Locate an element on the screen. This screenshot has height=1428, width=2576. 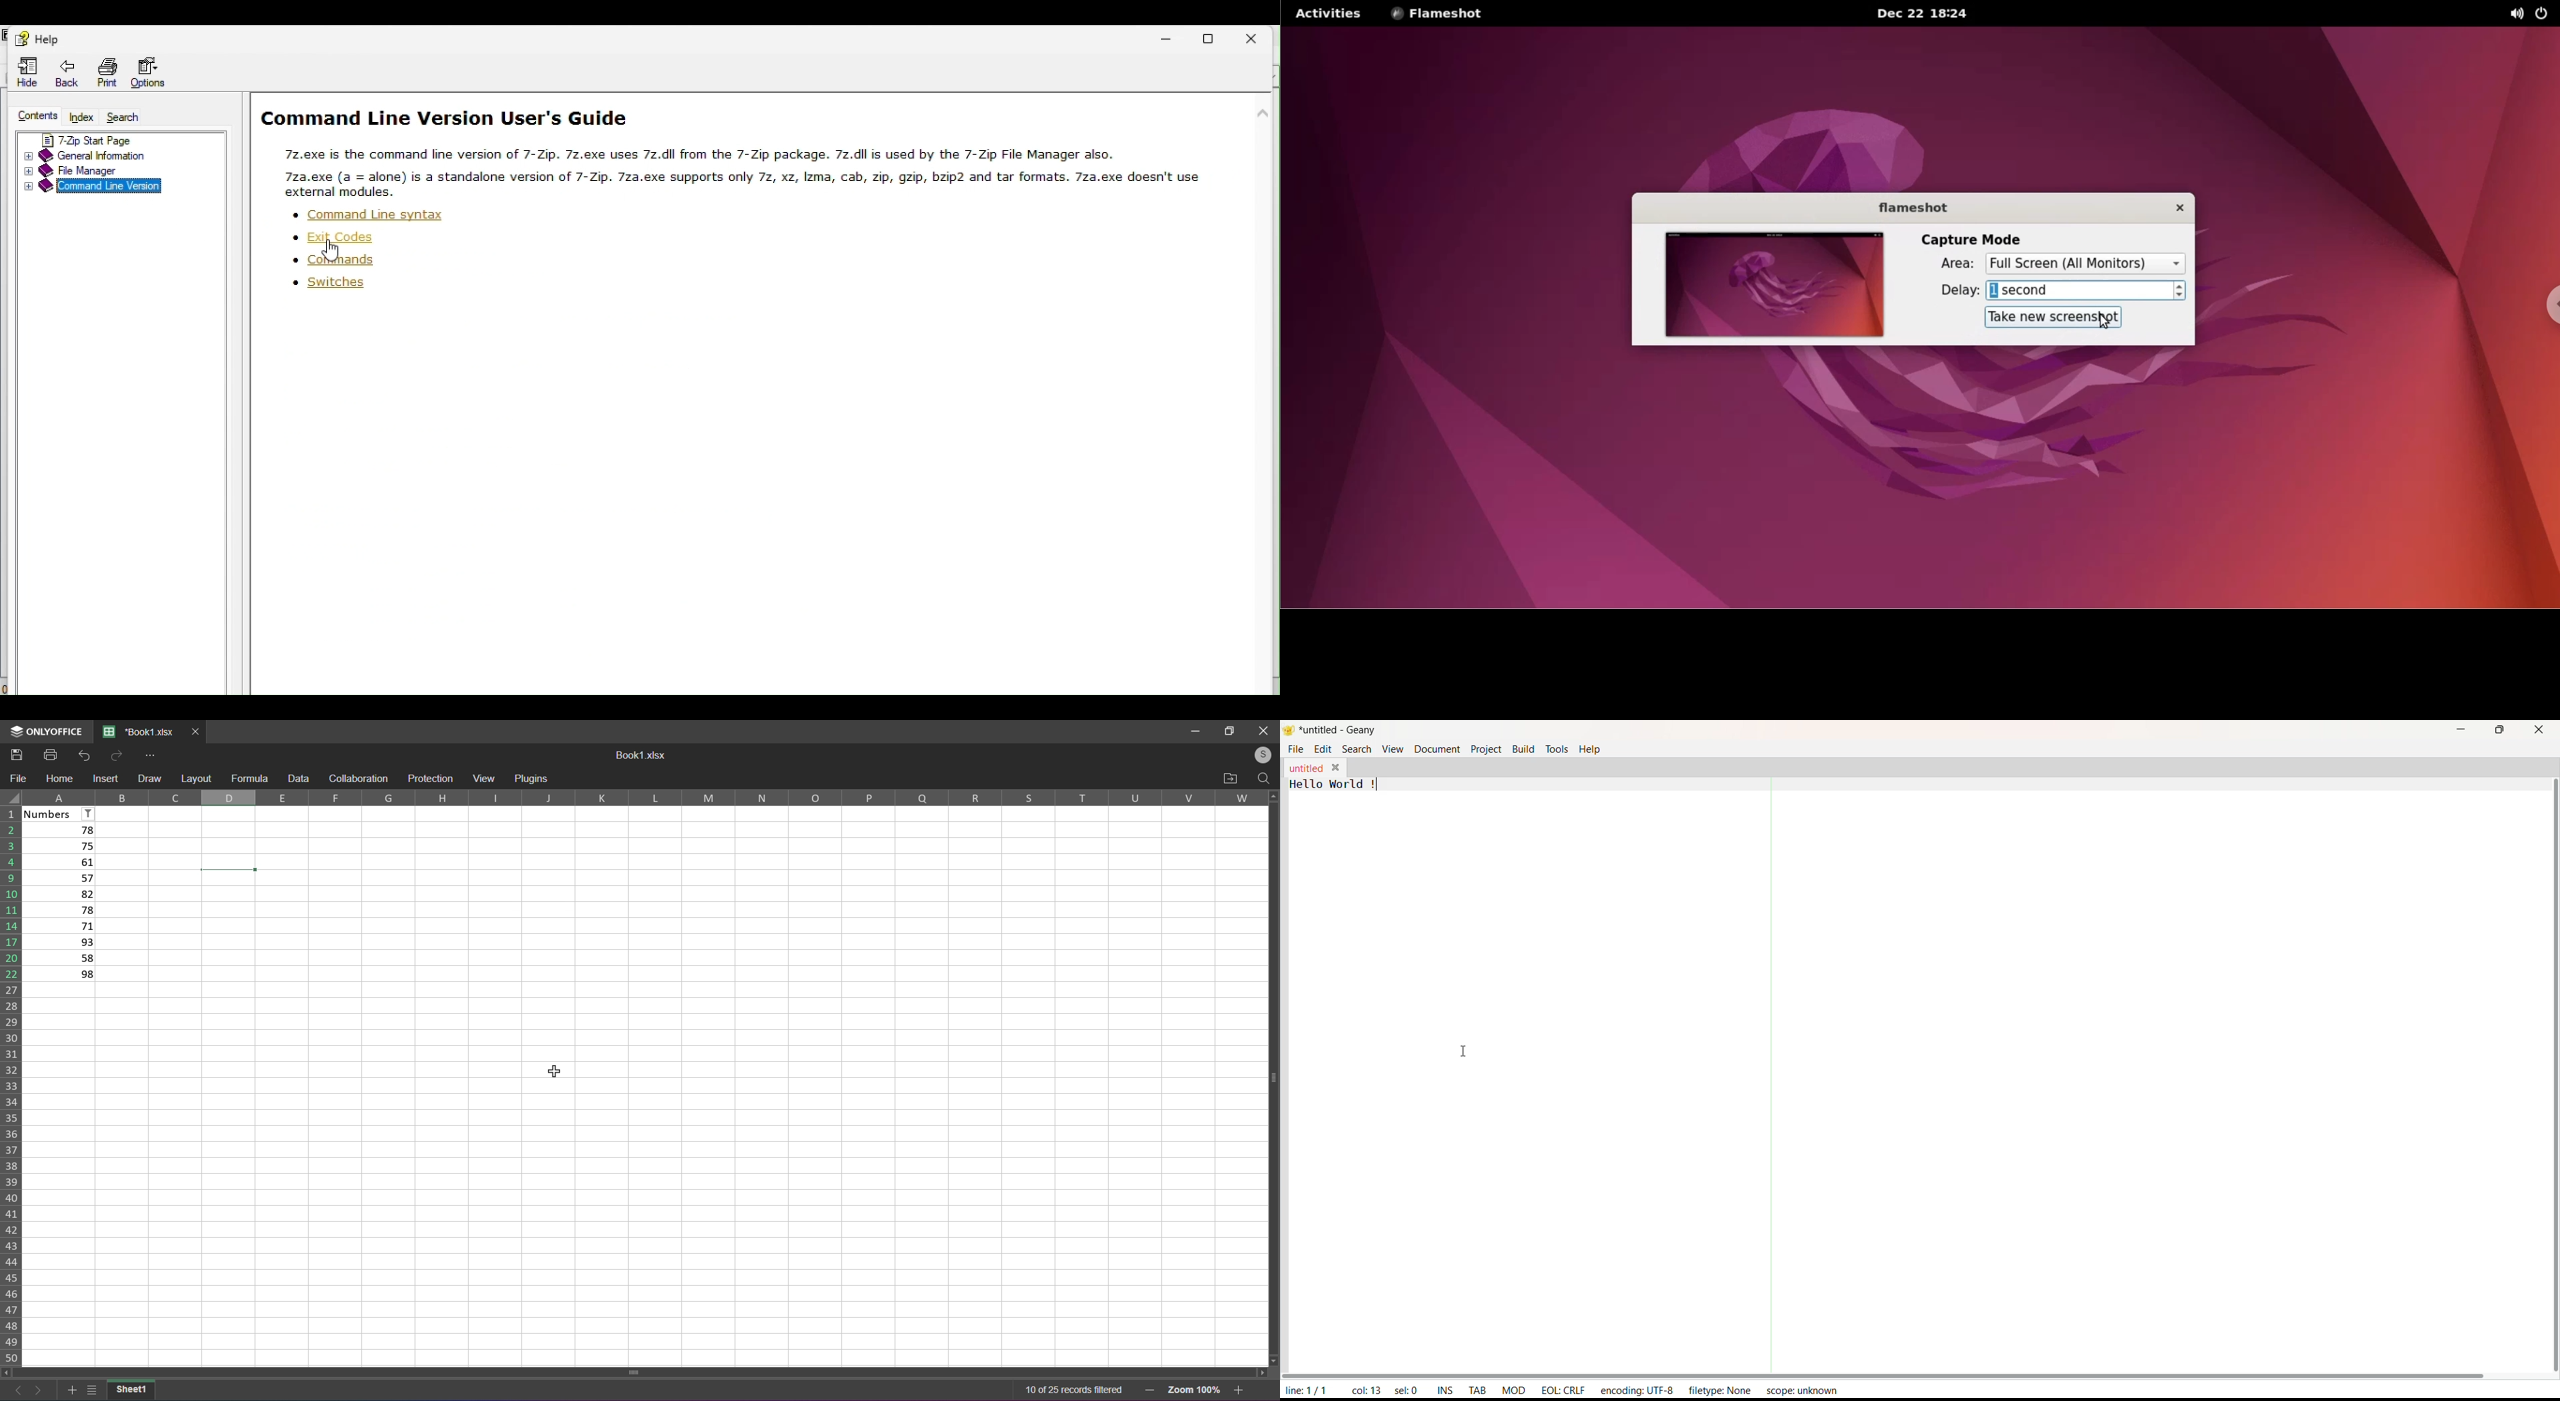
search is located at coordinates (1263, 779).